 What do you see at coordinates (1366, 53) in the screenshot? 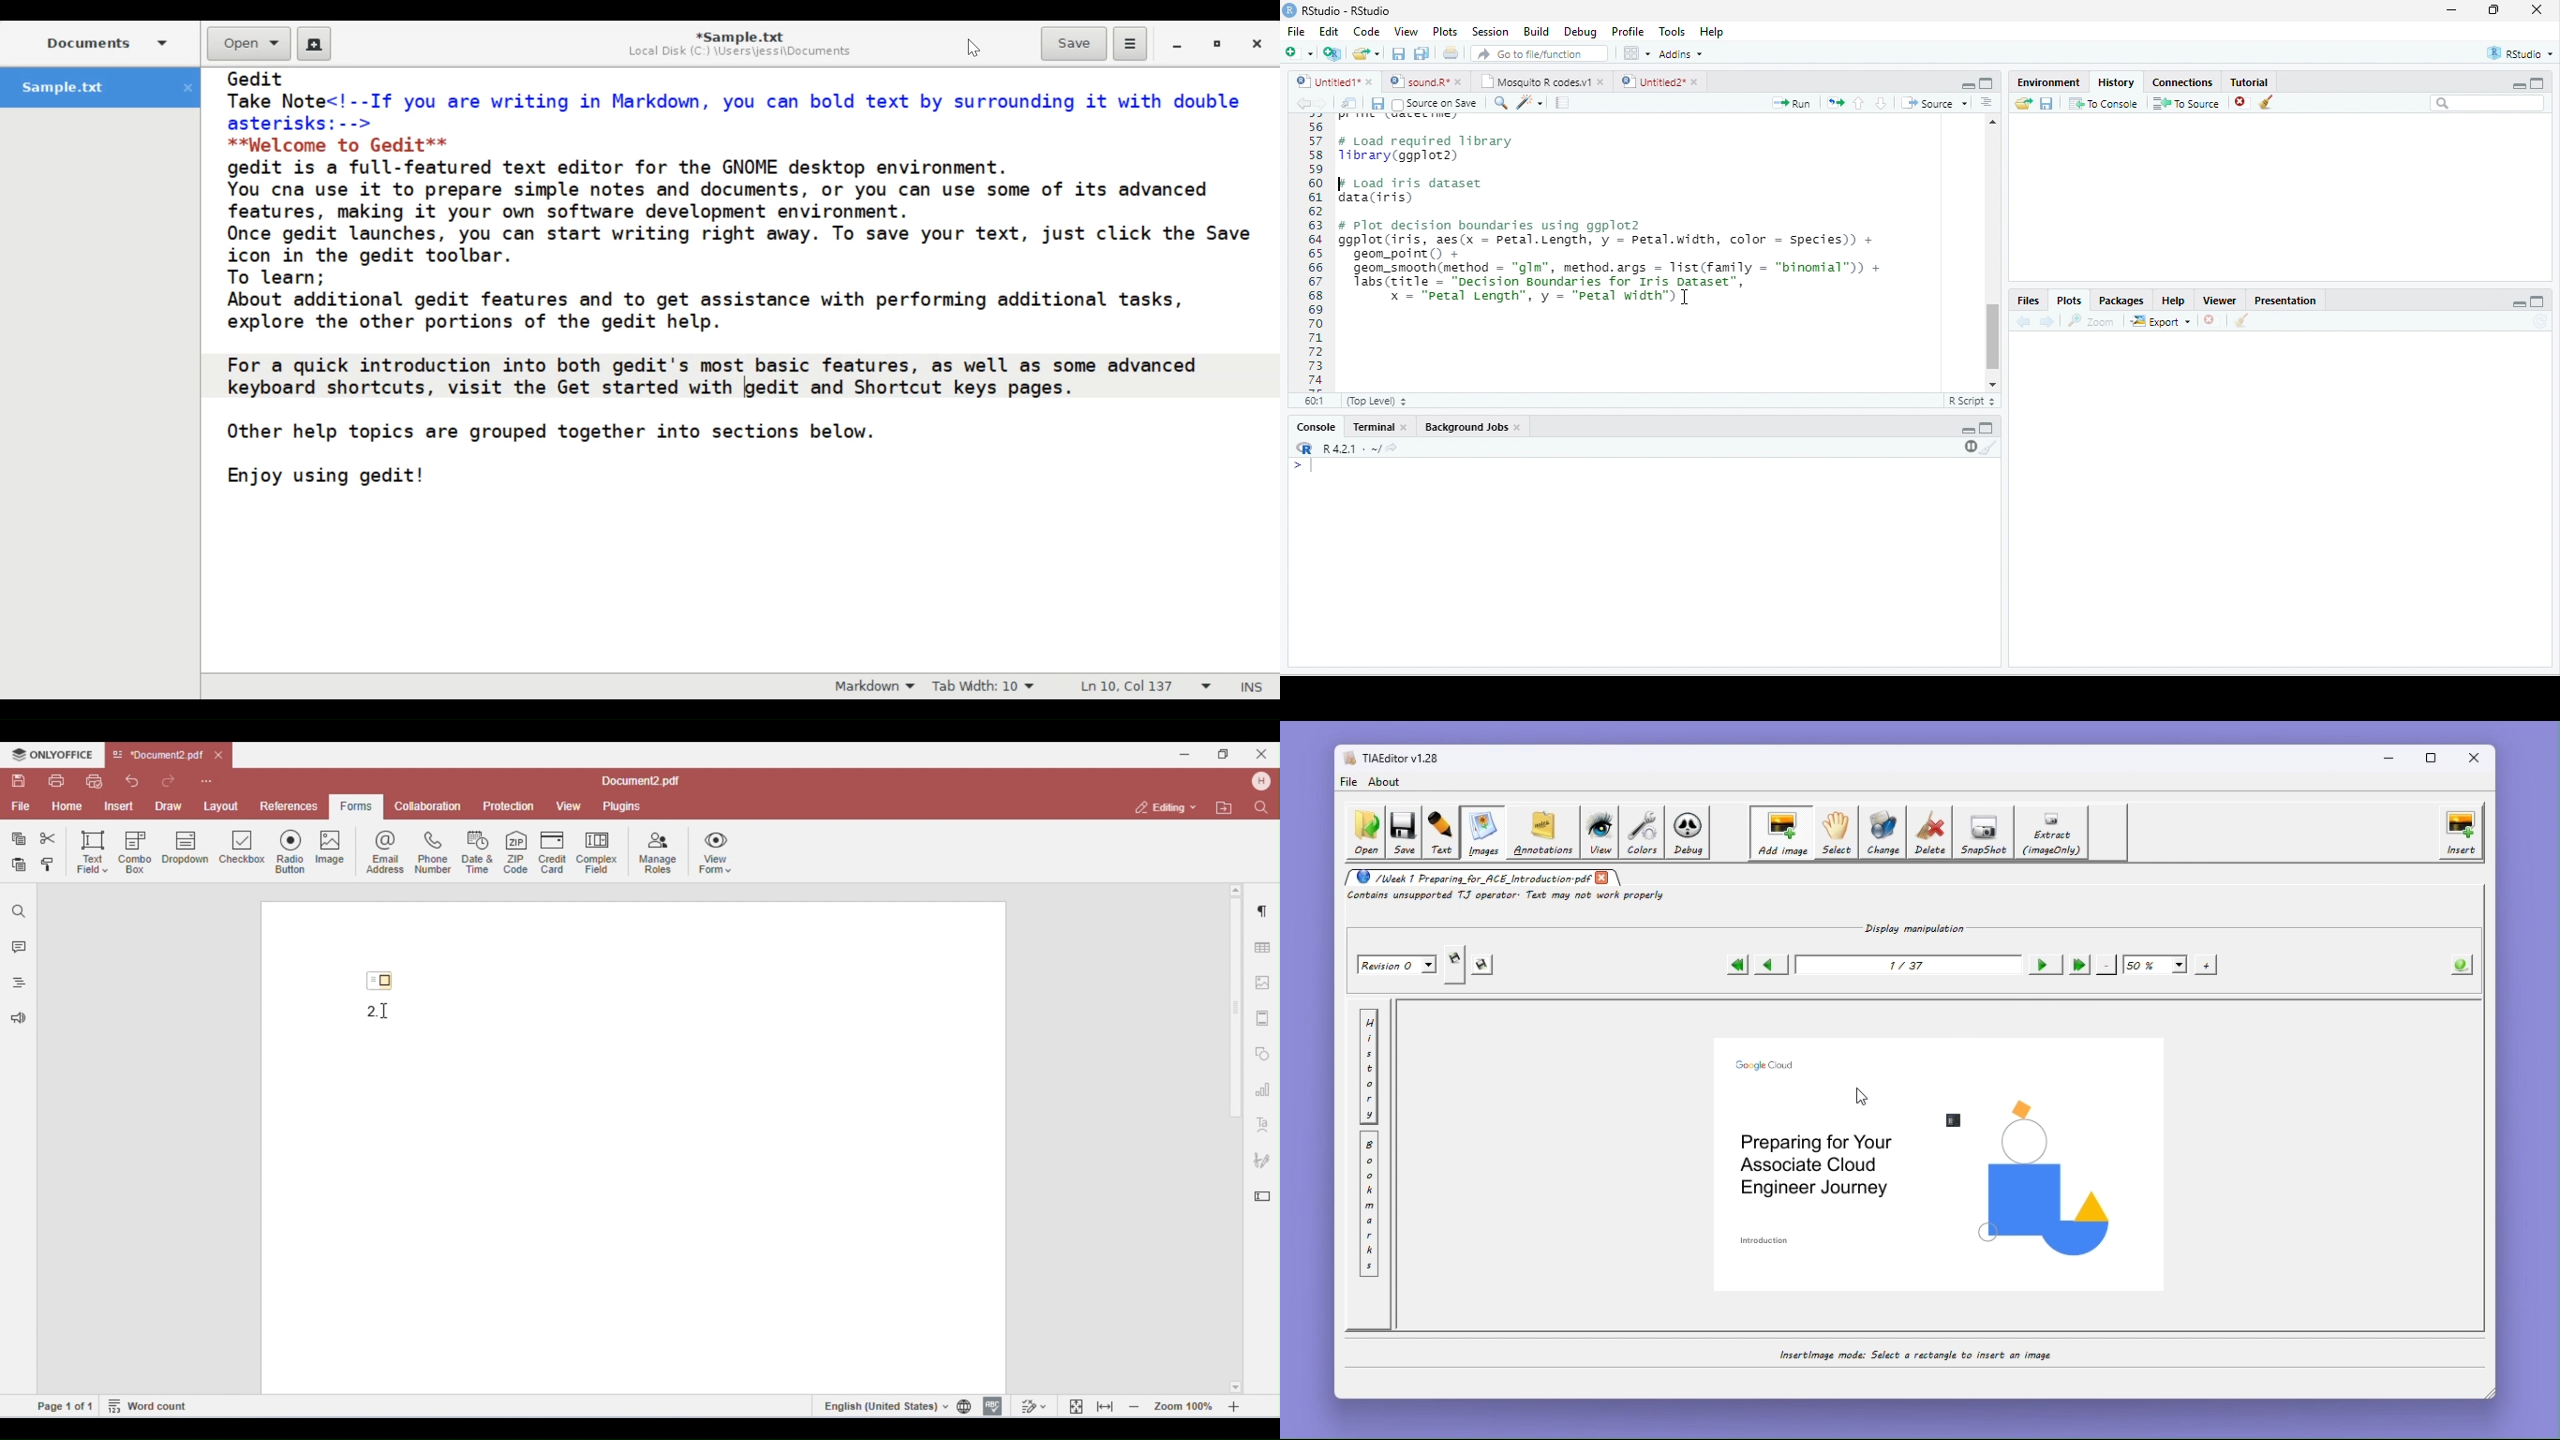
I see `open file` at bounding box center [1366, 53].